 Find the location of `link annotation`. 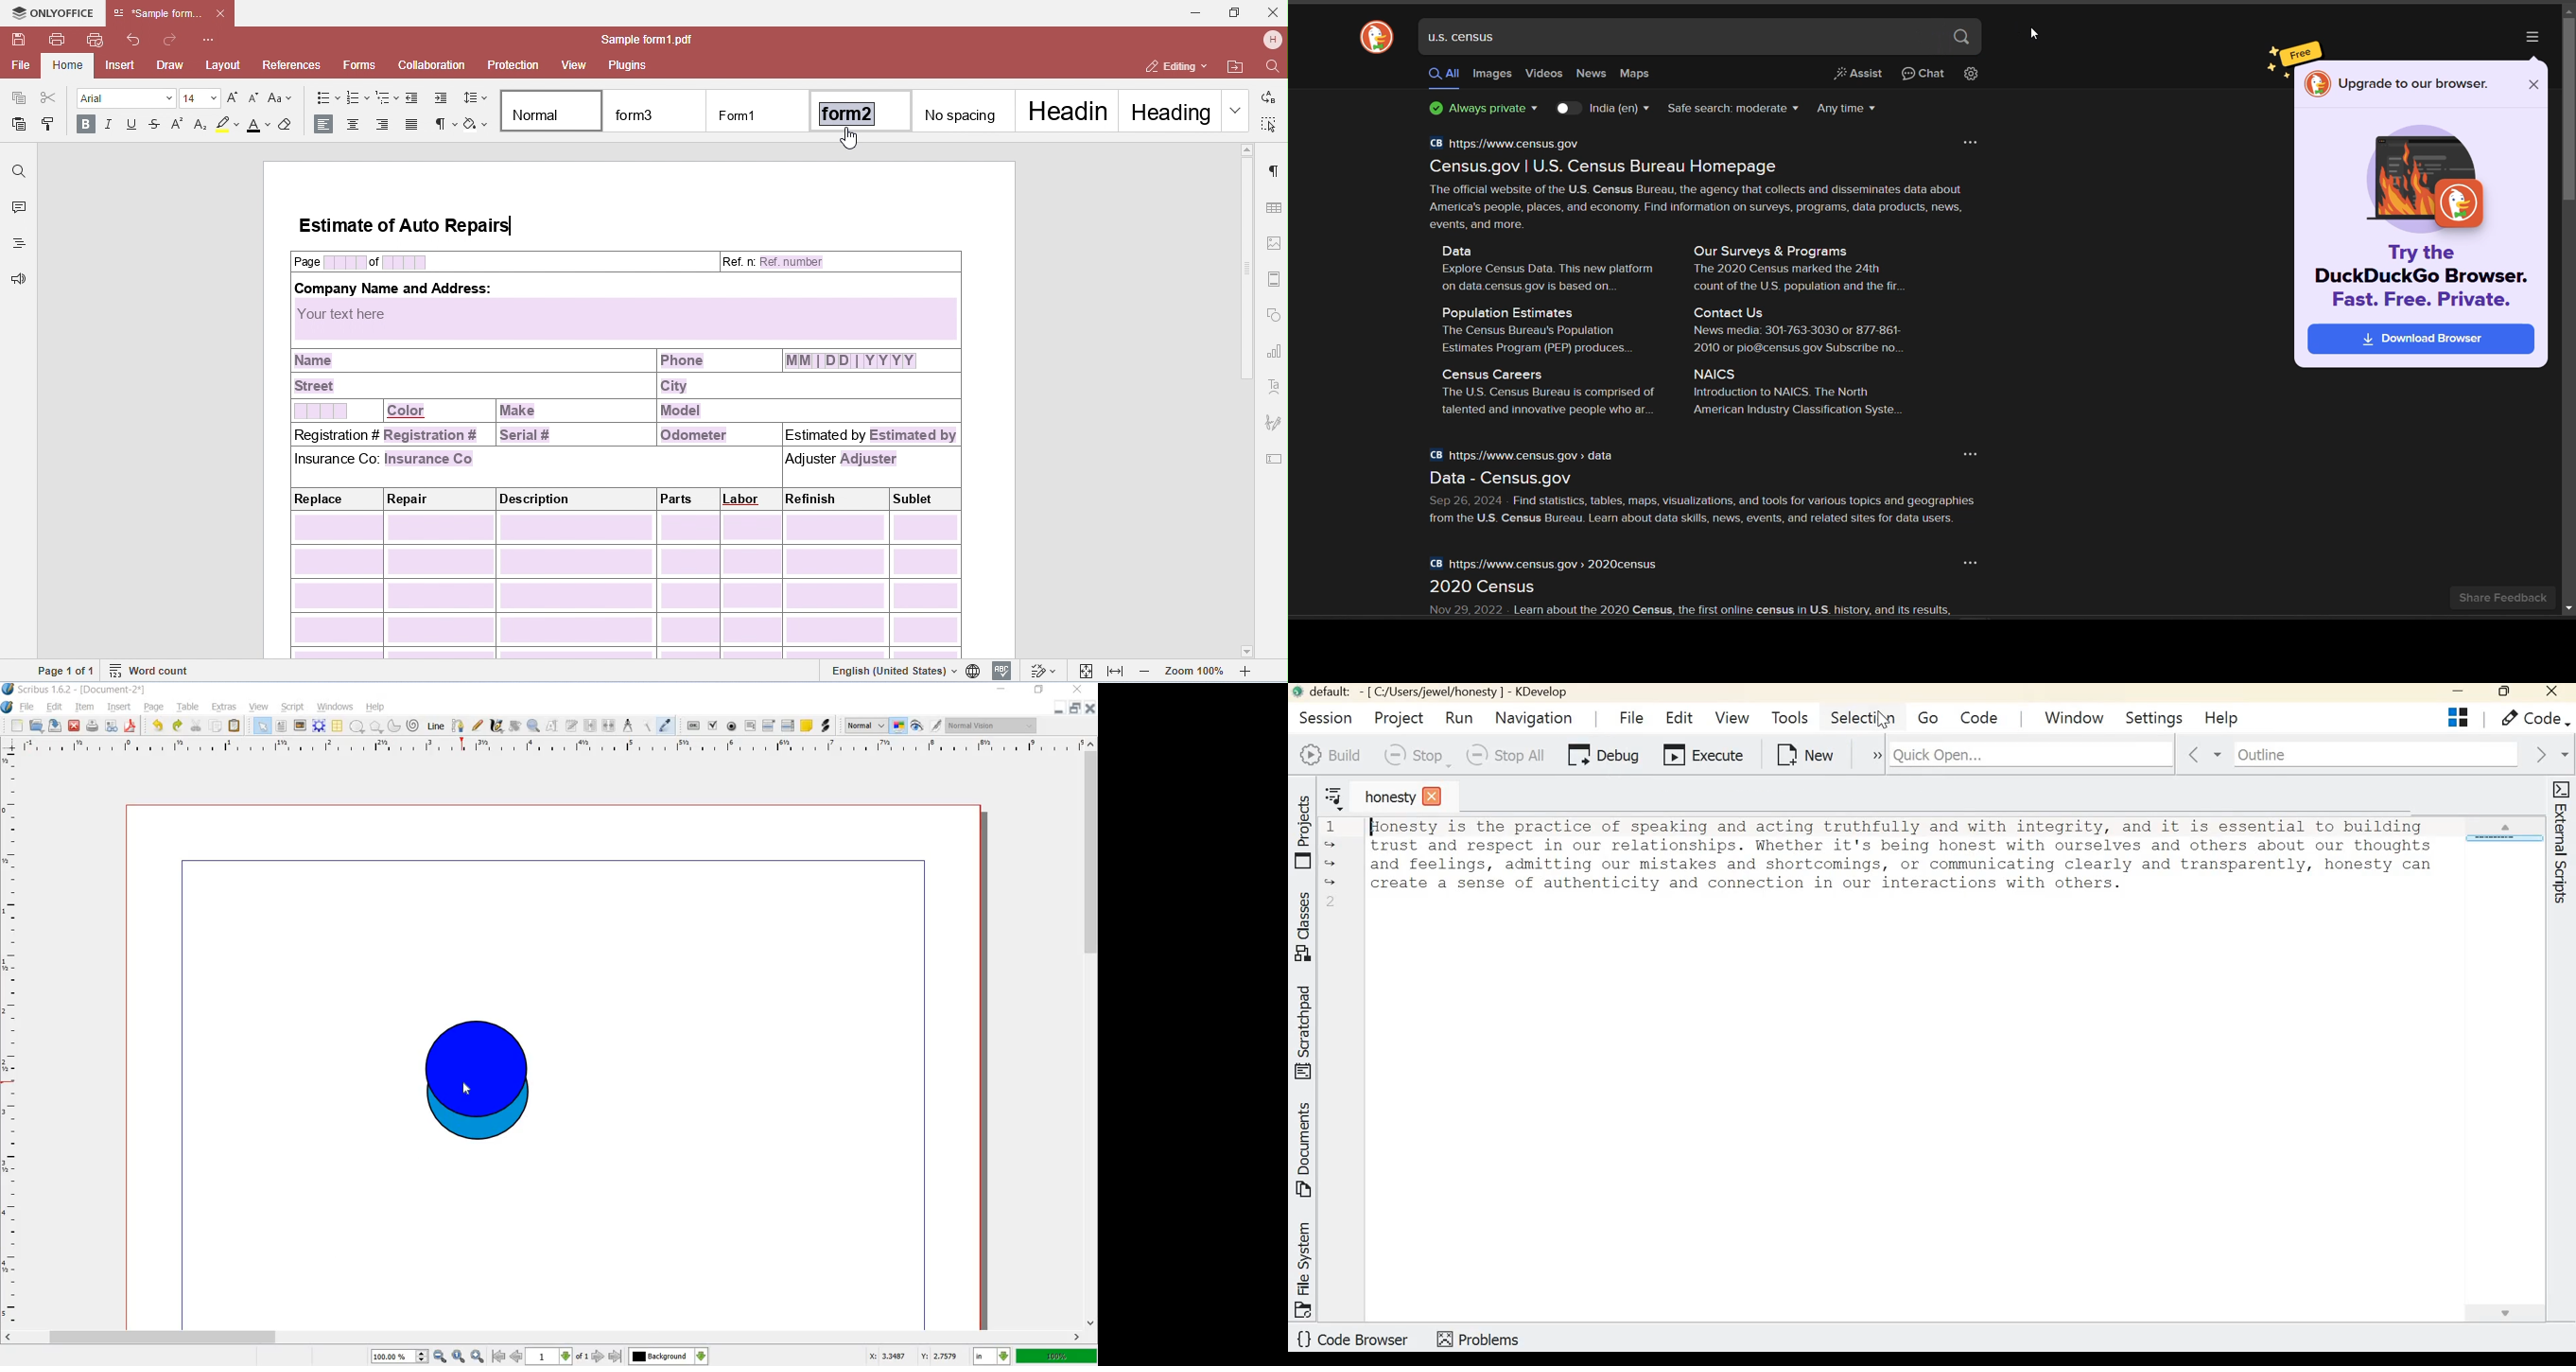

link annotation is located at coordinates (826, 725).